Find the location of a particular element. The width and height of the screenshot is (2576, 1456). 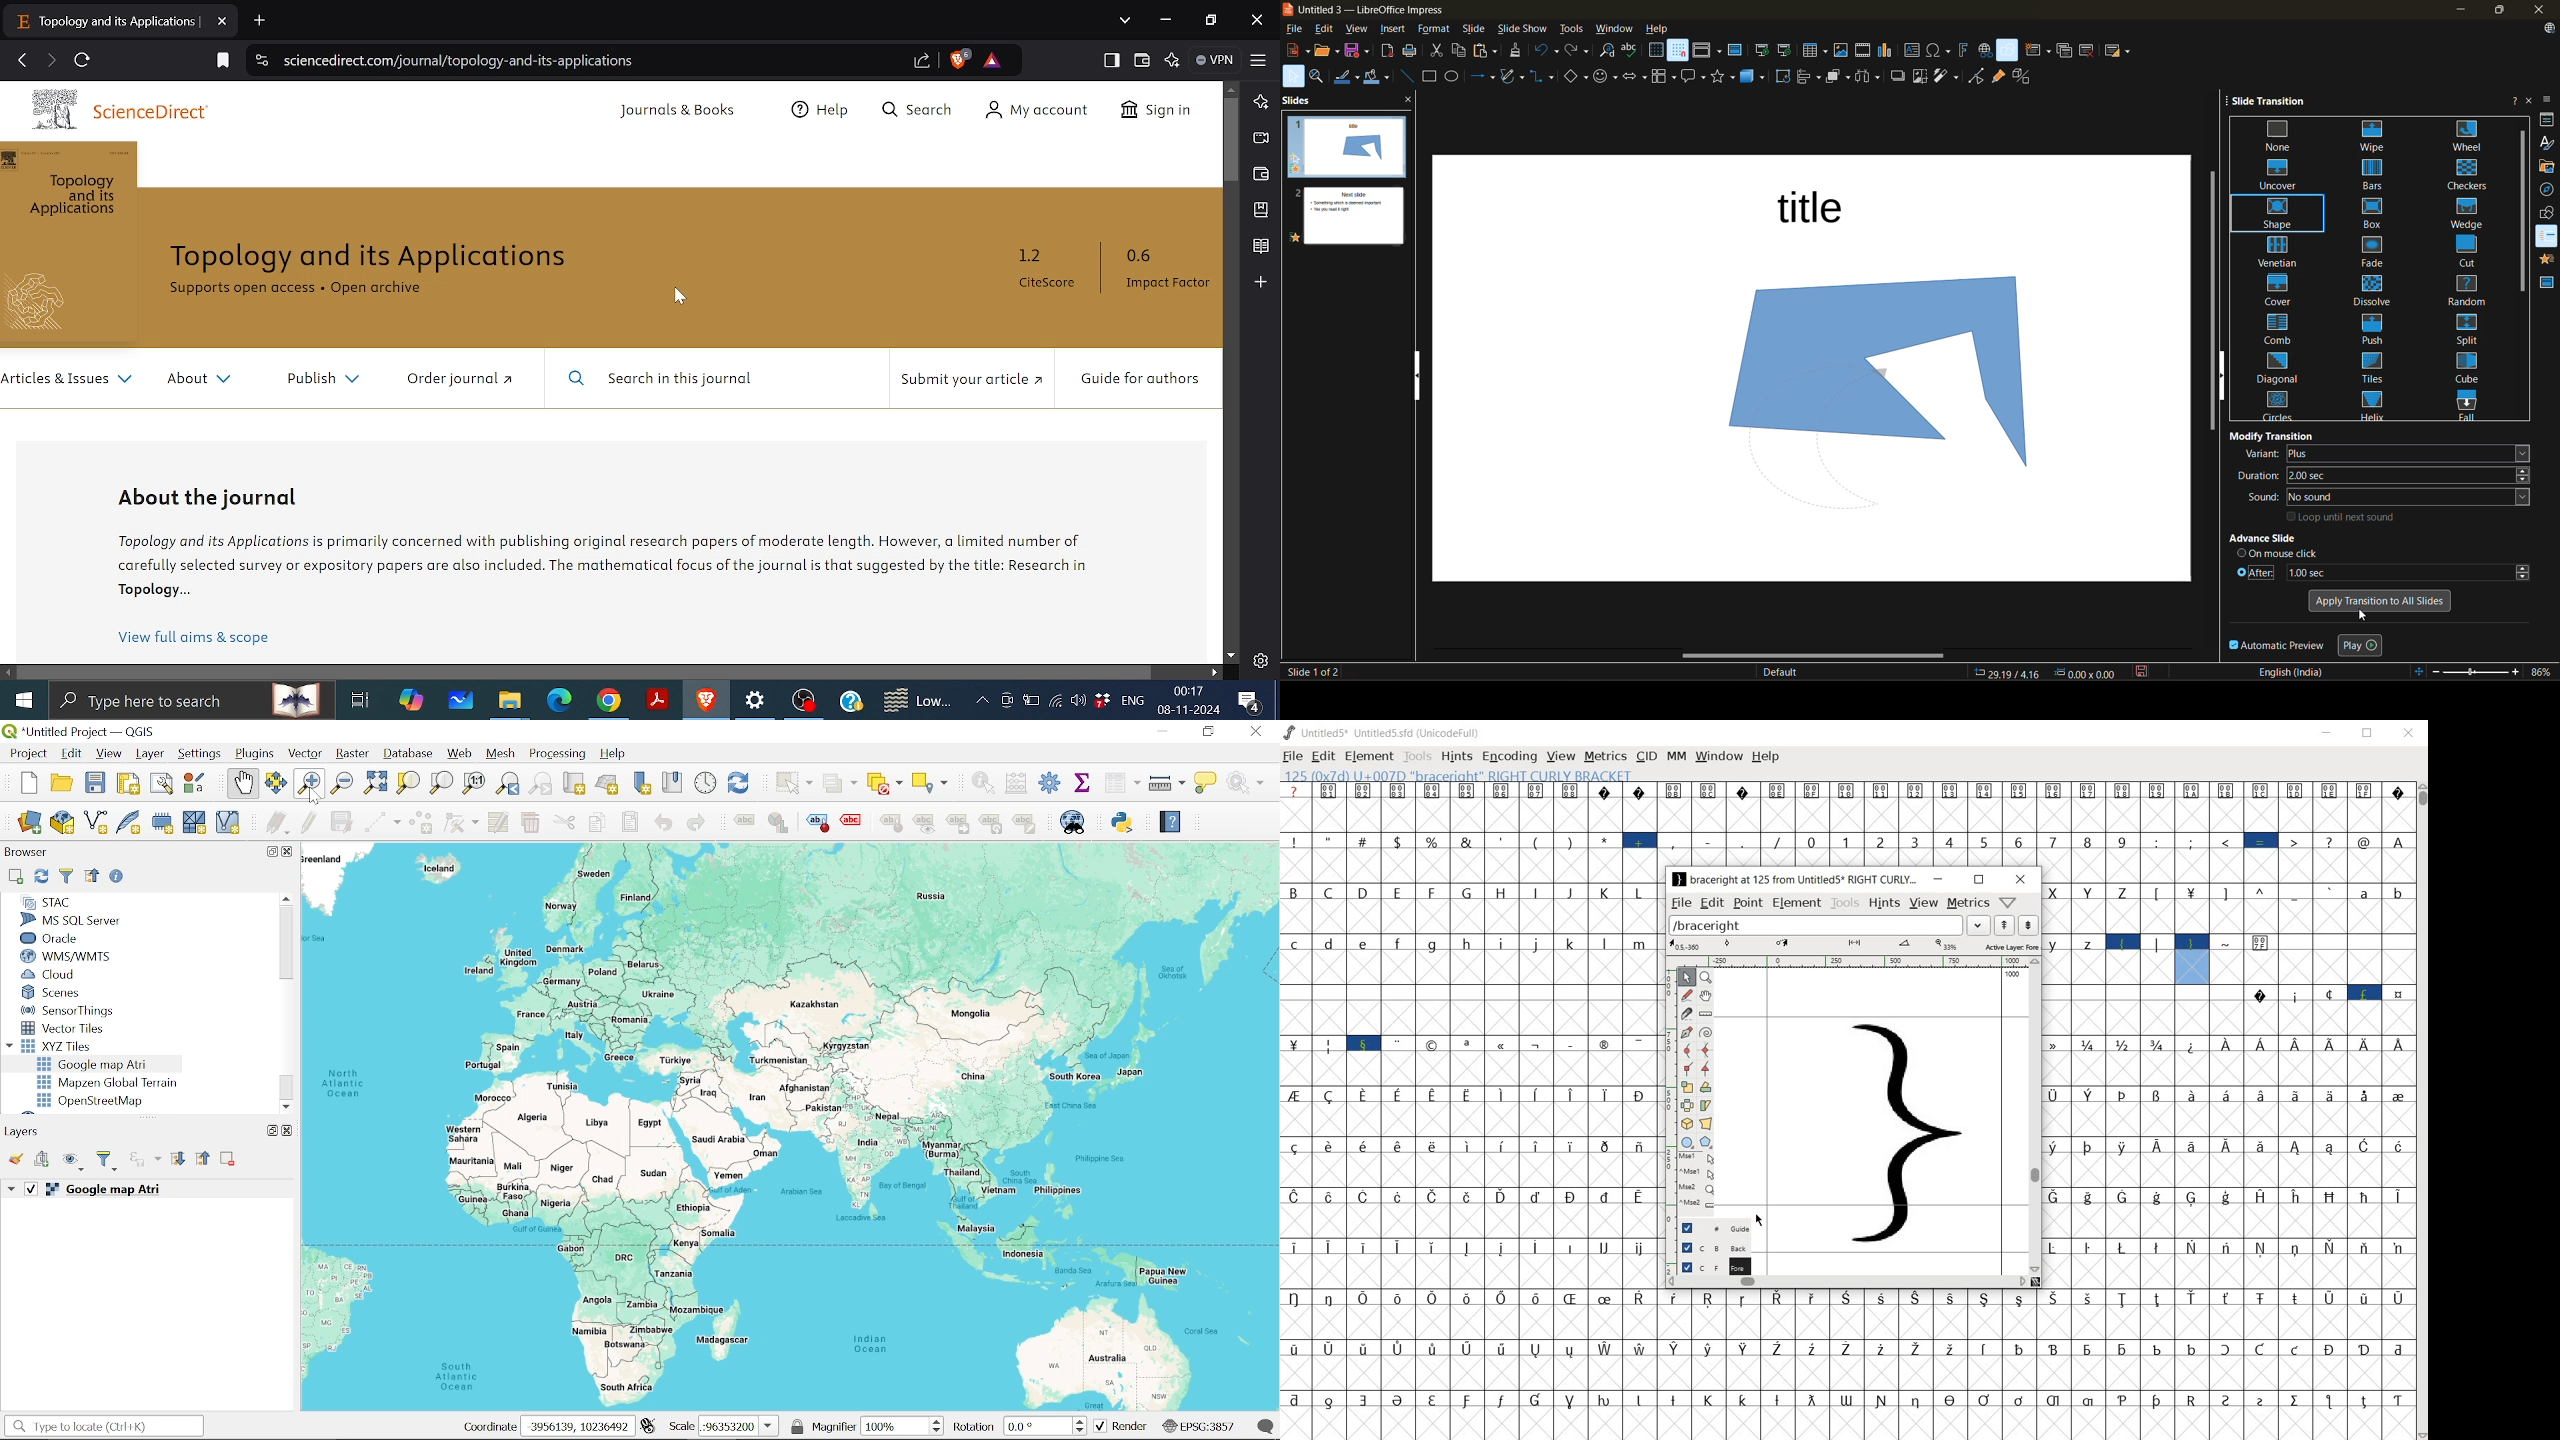

maximize is located at coordinates (2504, 10).